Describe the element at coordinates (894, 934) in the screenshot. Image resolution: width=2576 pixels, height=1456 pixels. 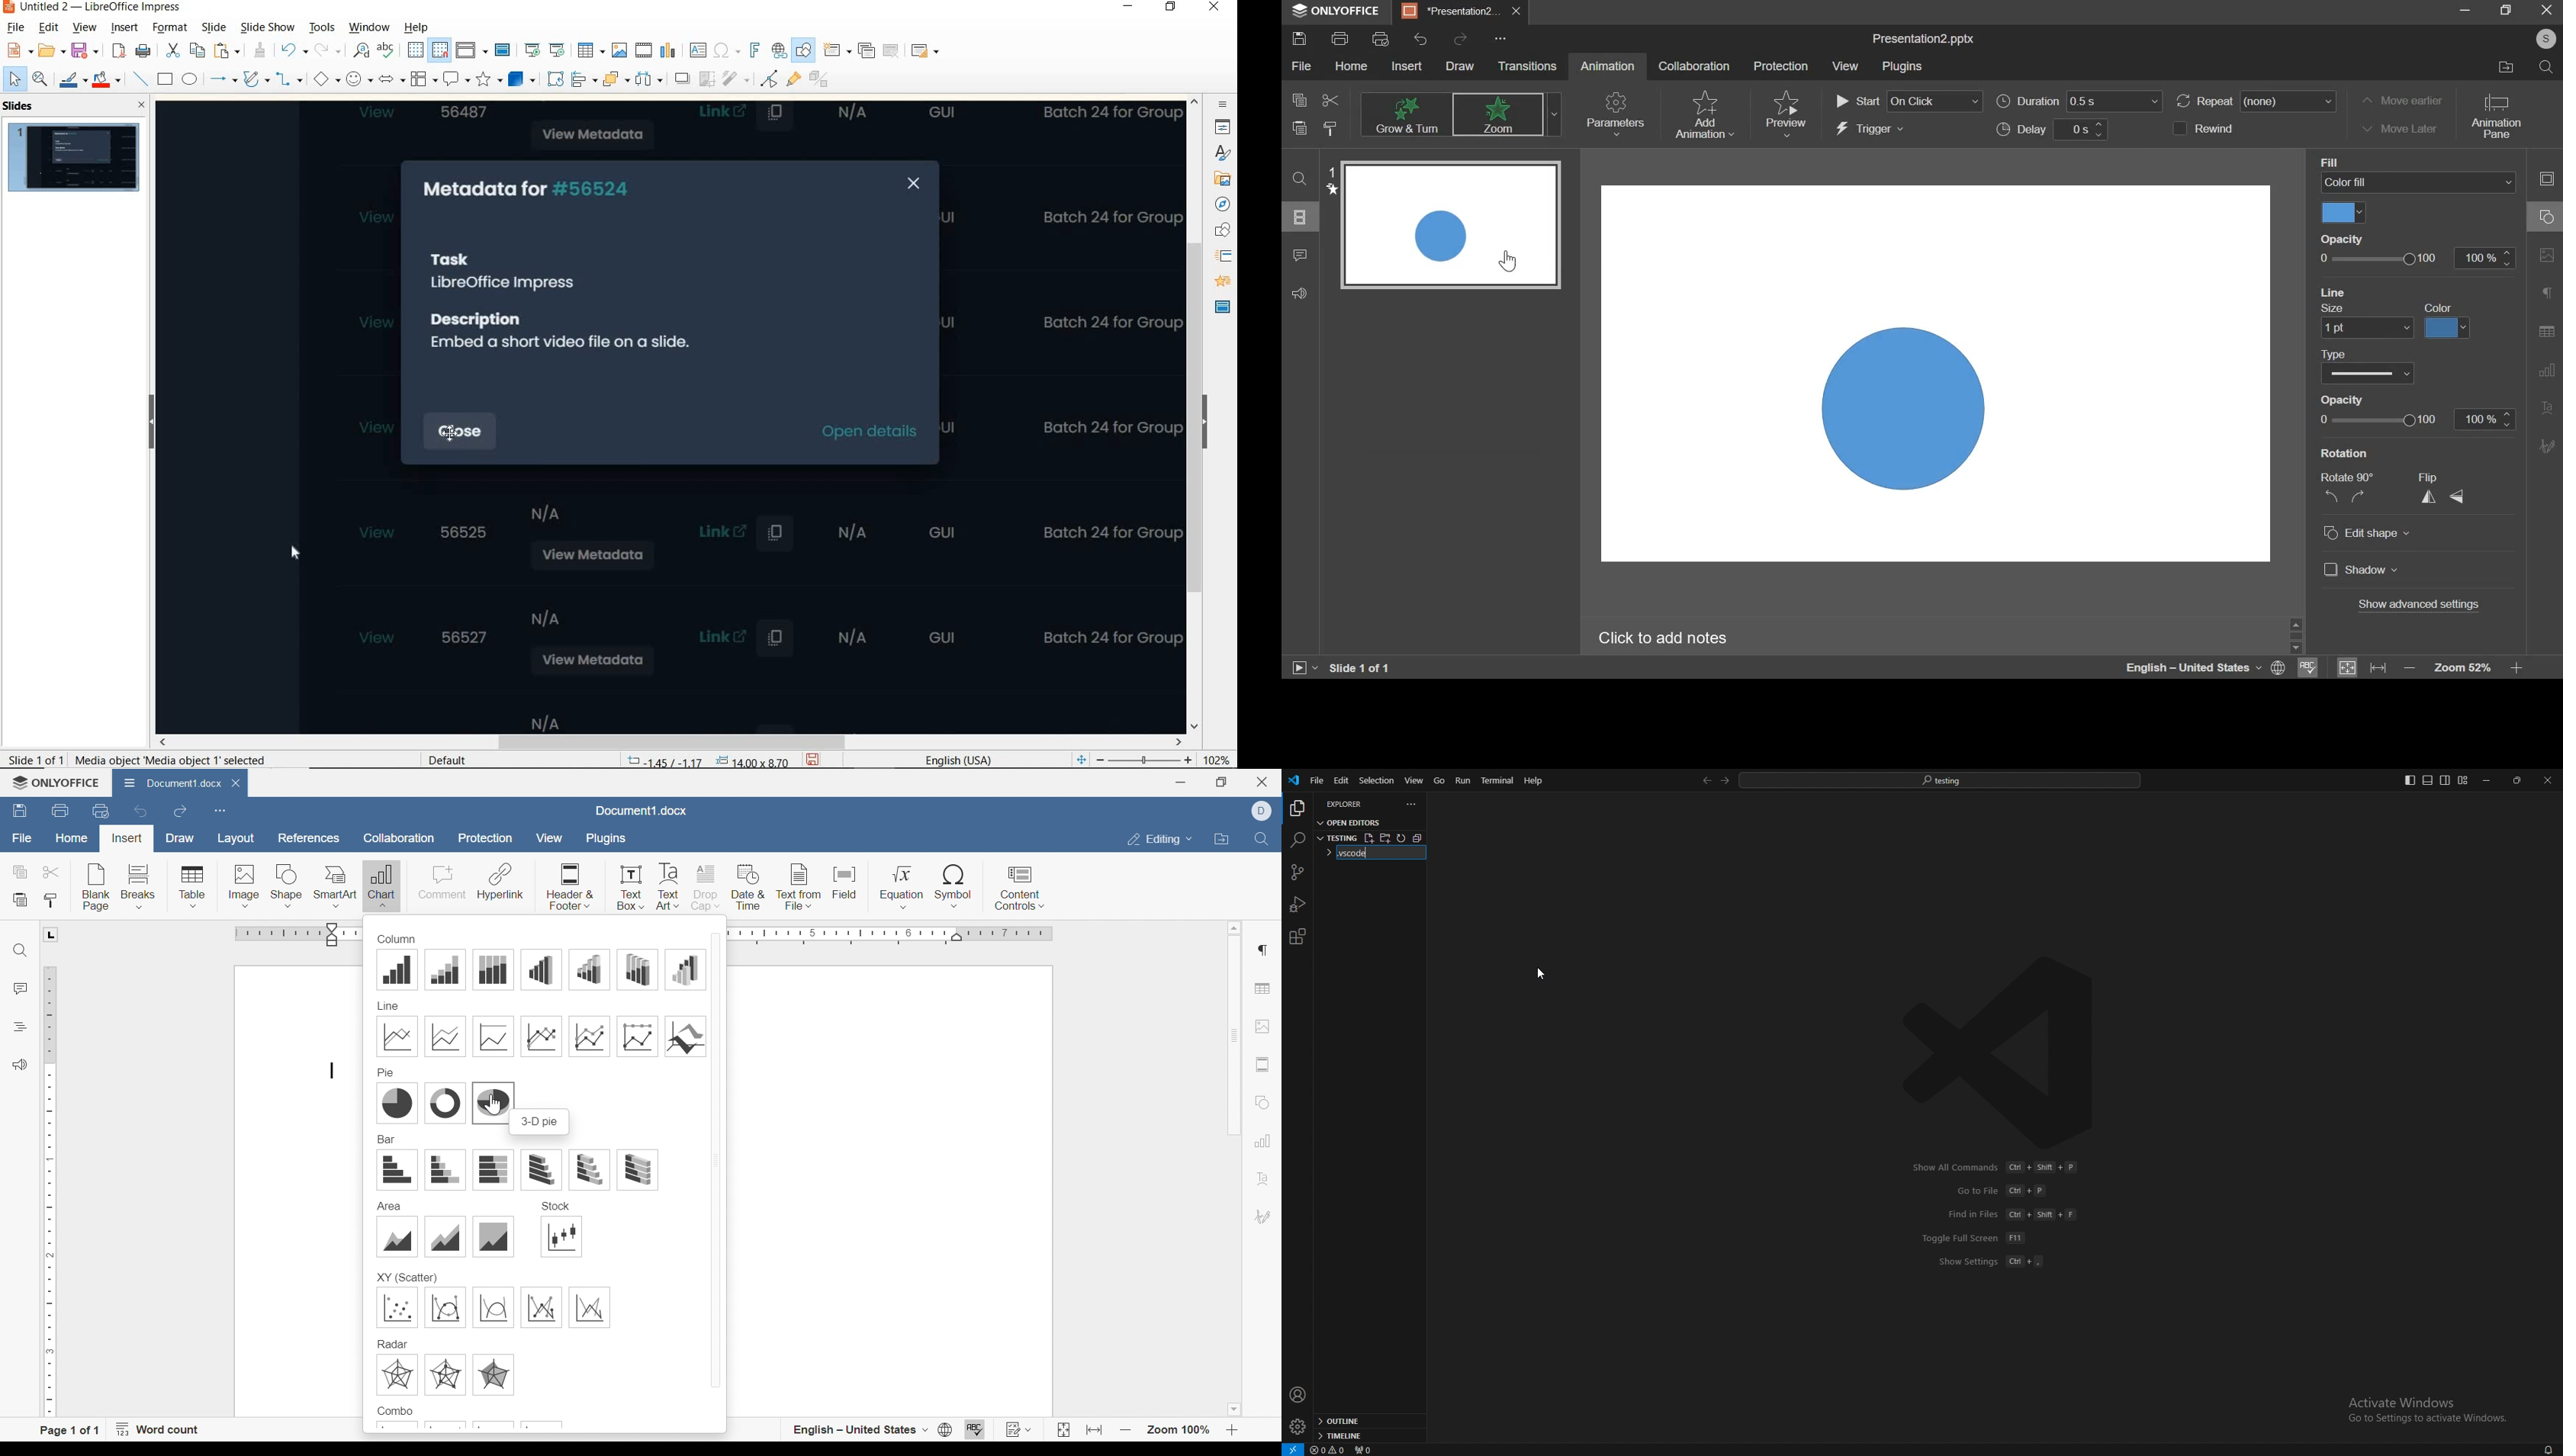
I see `Ruler` at that location.